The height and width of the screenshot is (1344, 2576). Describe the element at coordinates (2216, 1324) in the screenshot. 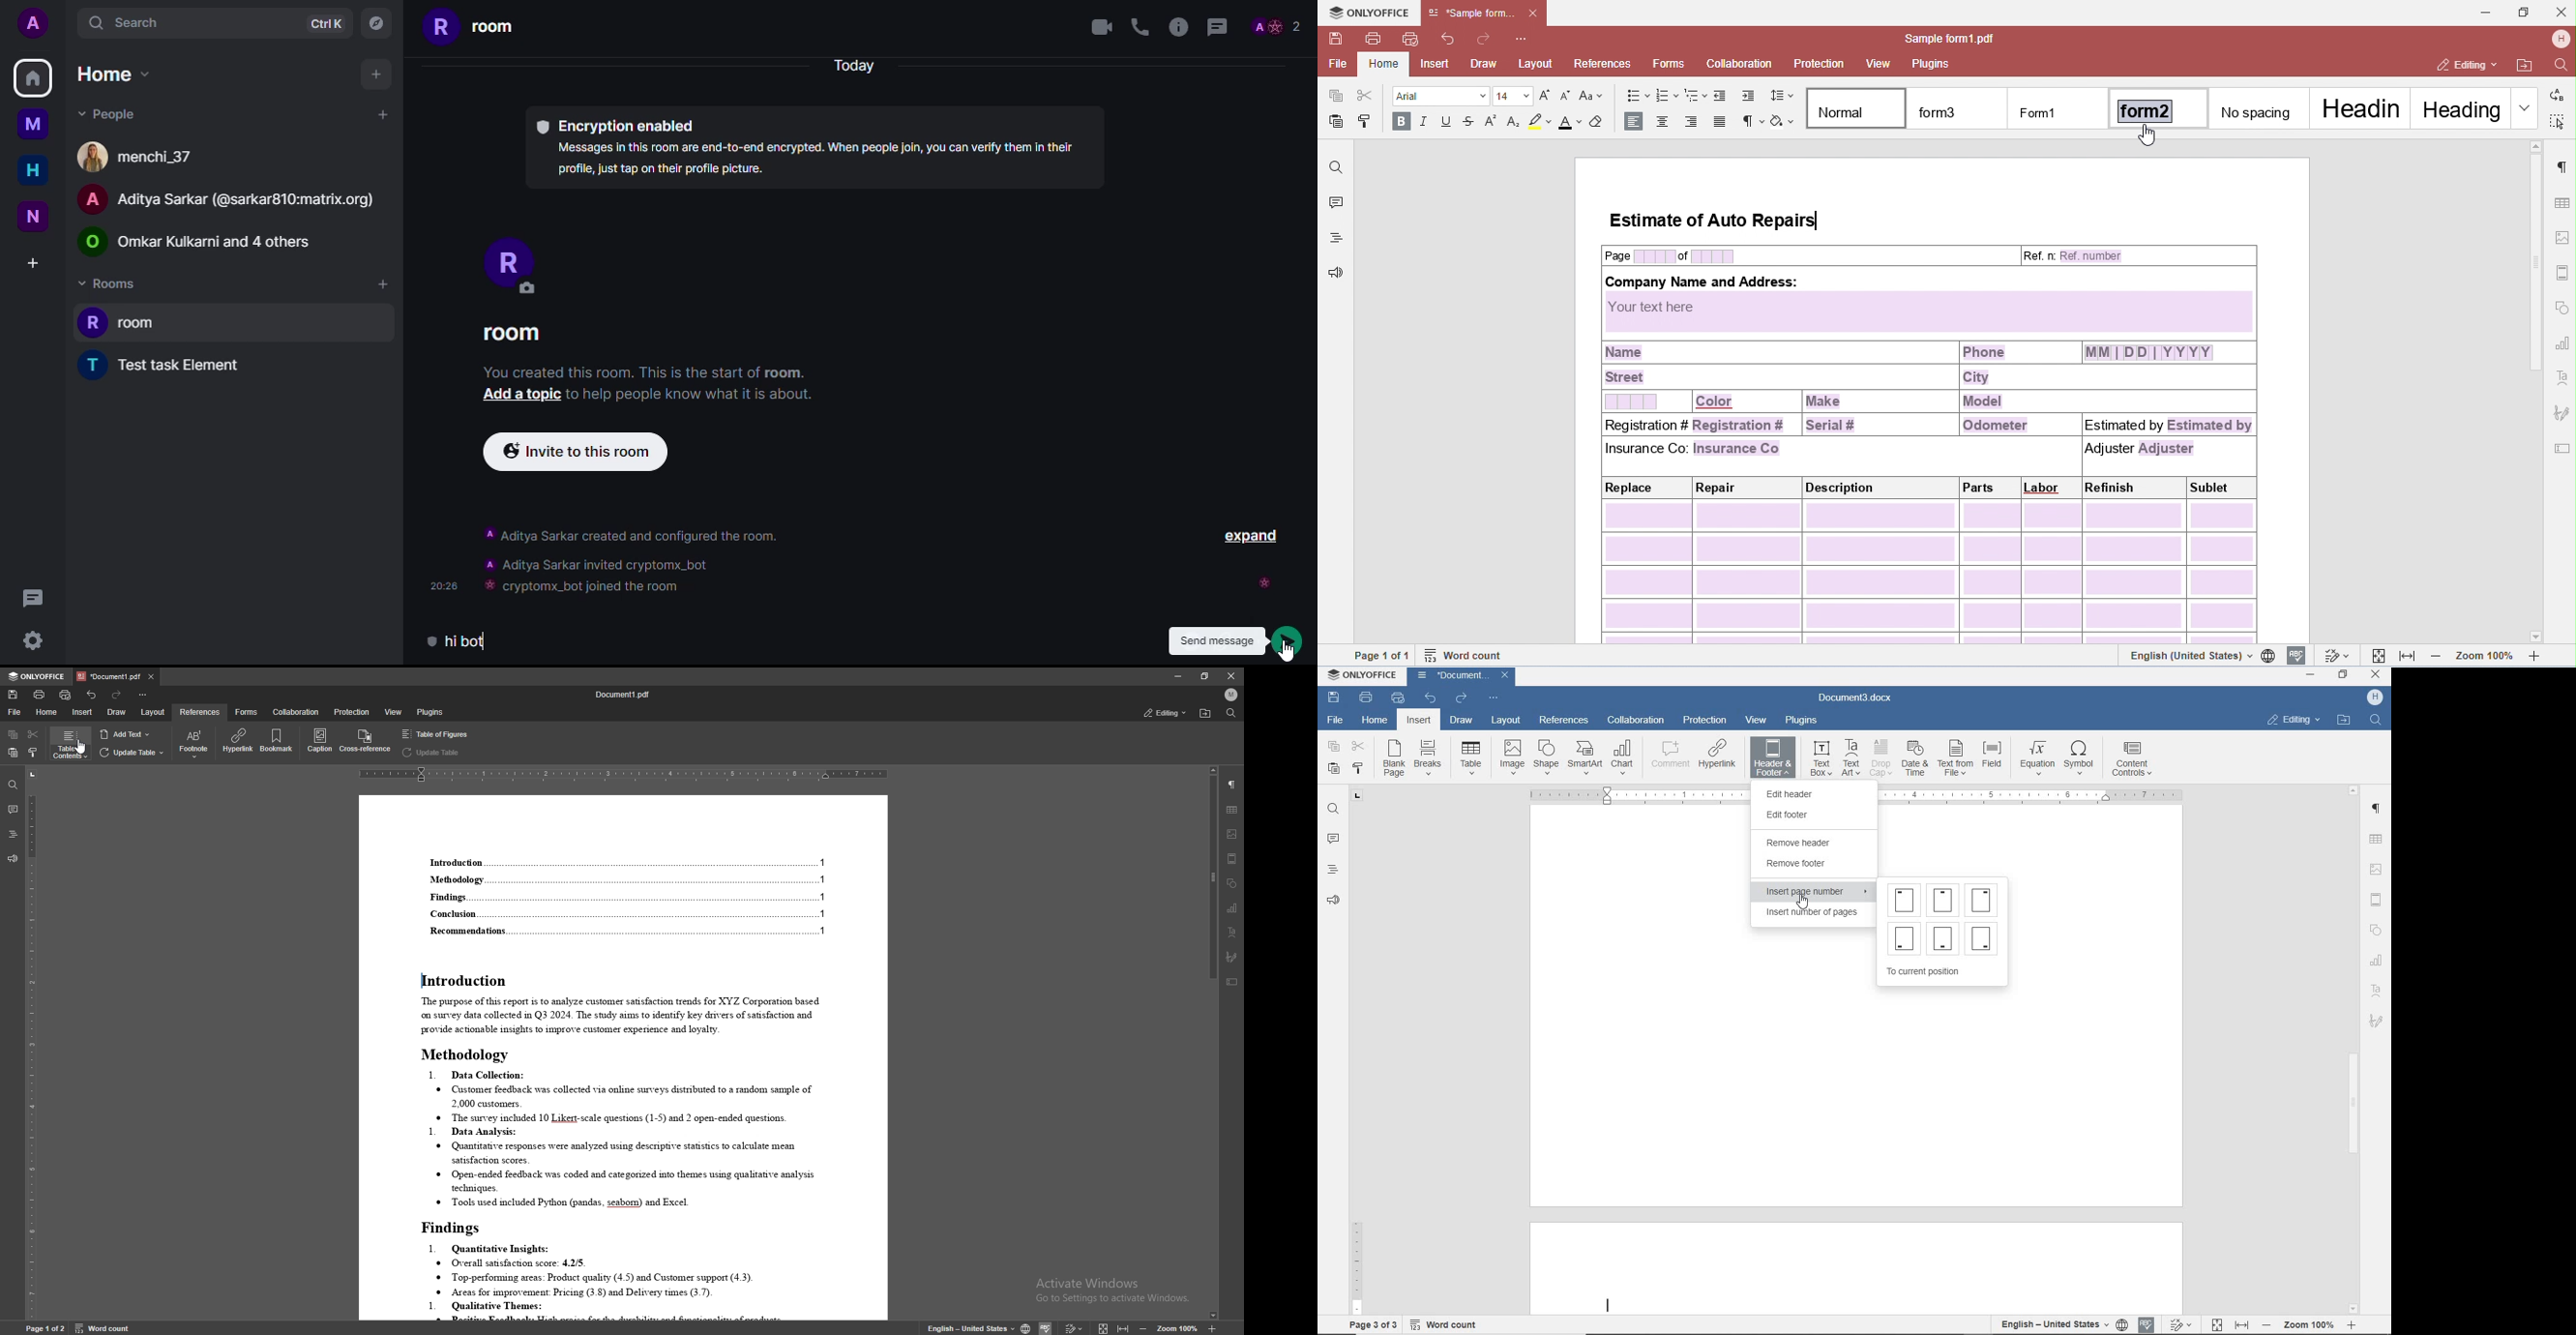

I see `FIT TO PAGE` at that location.